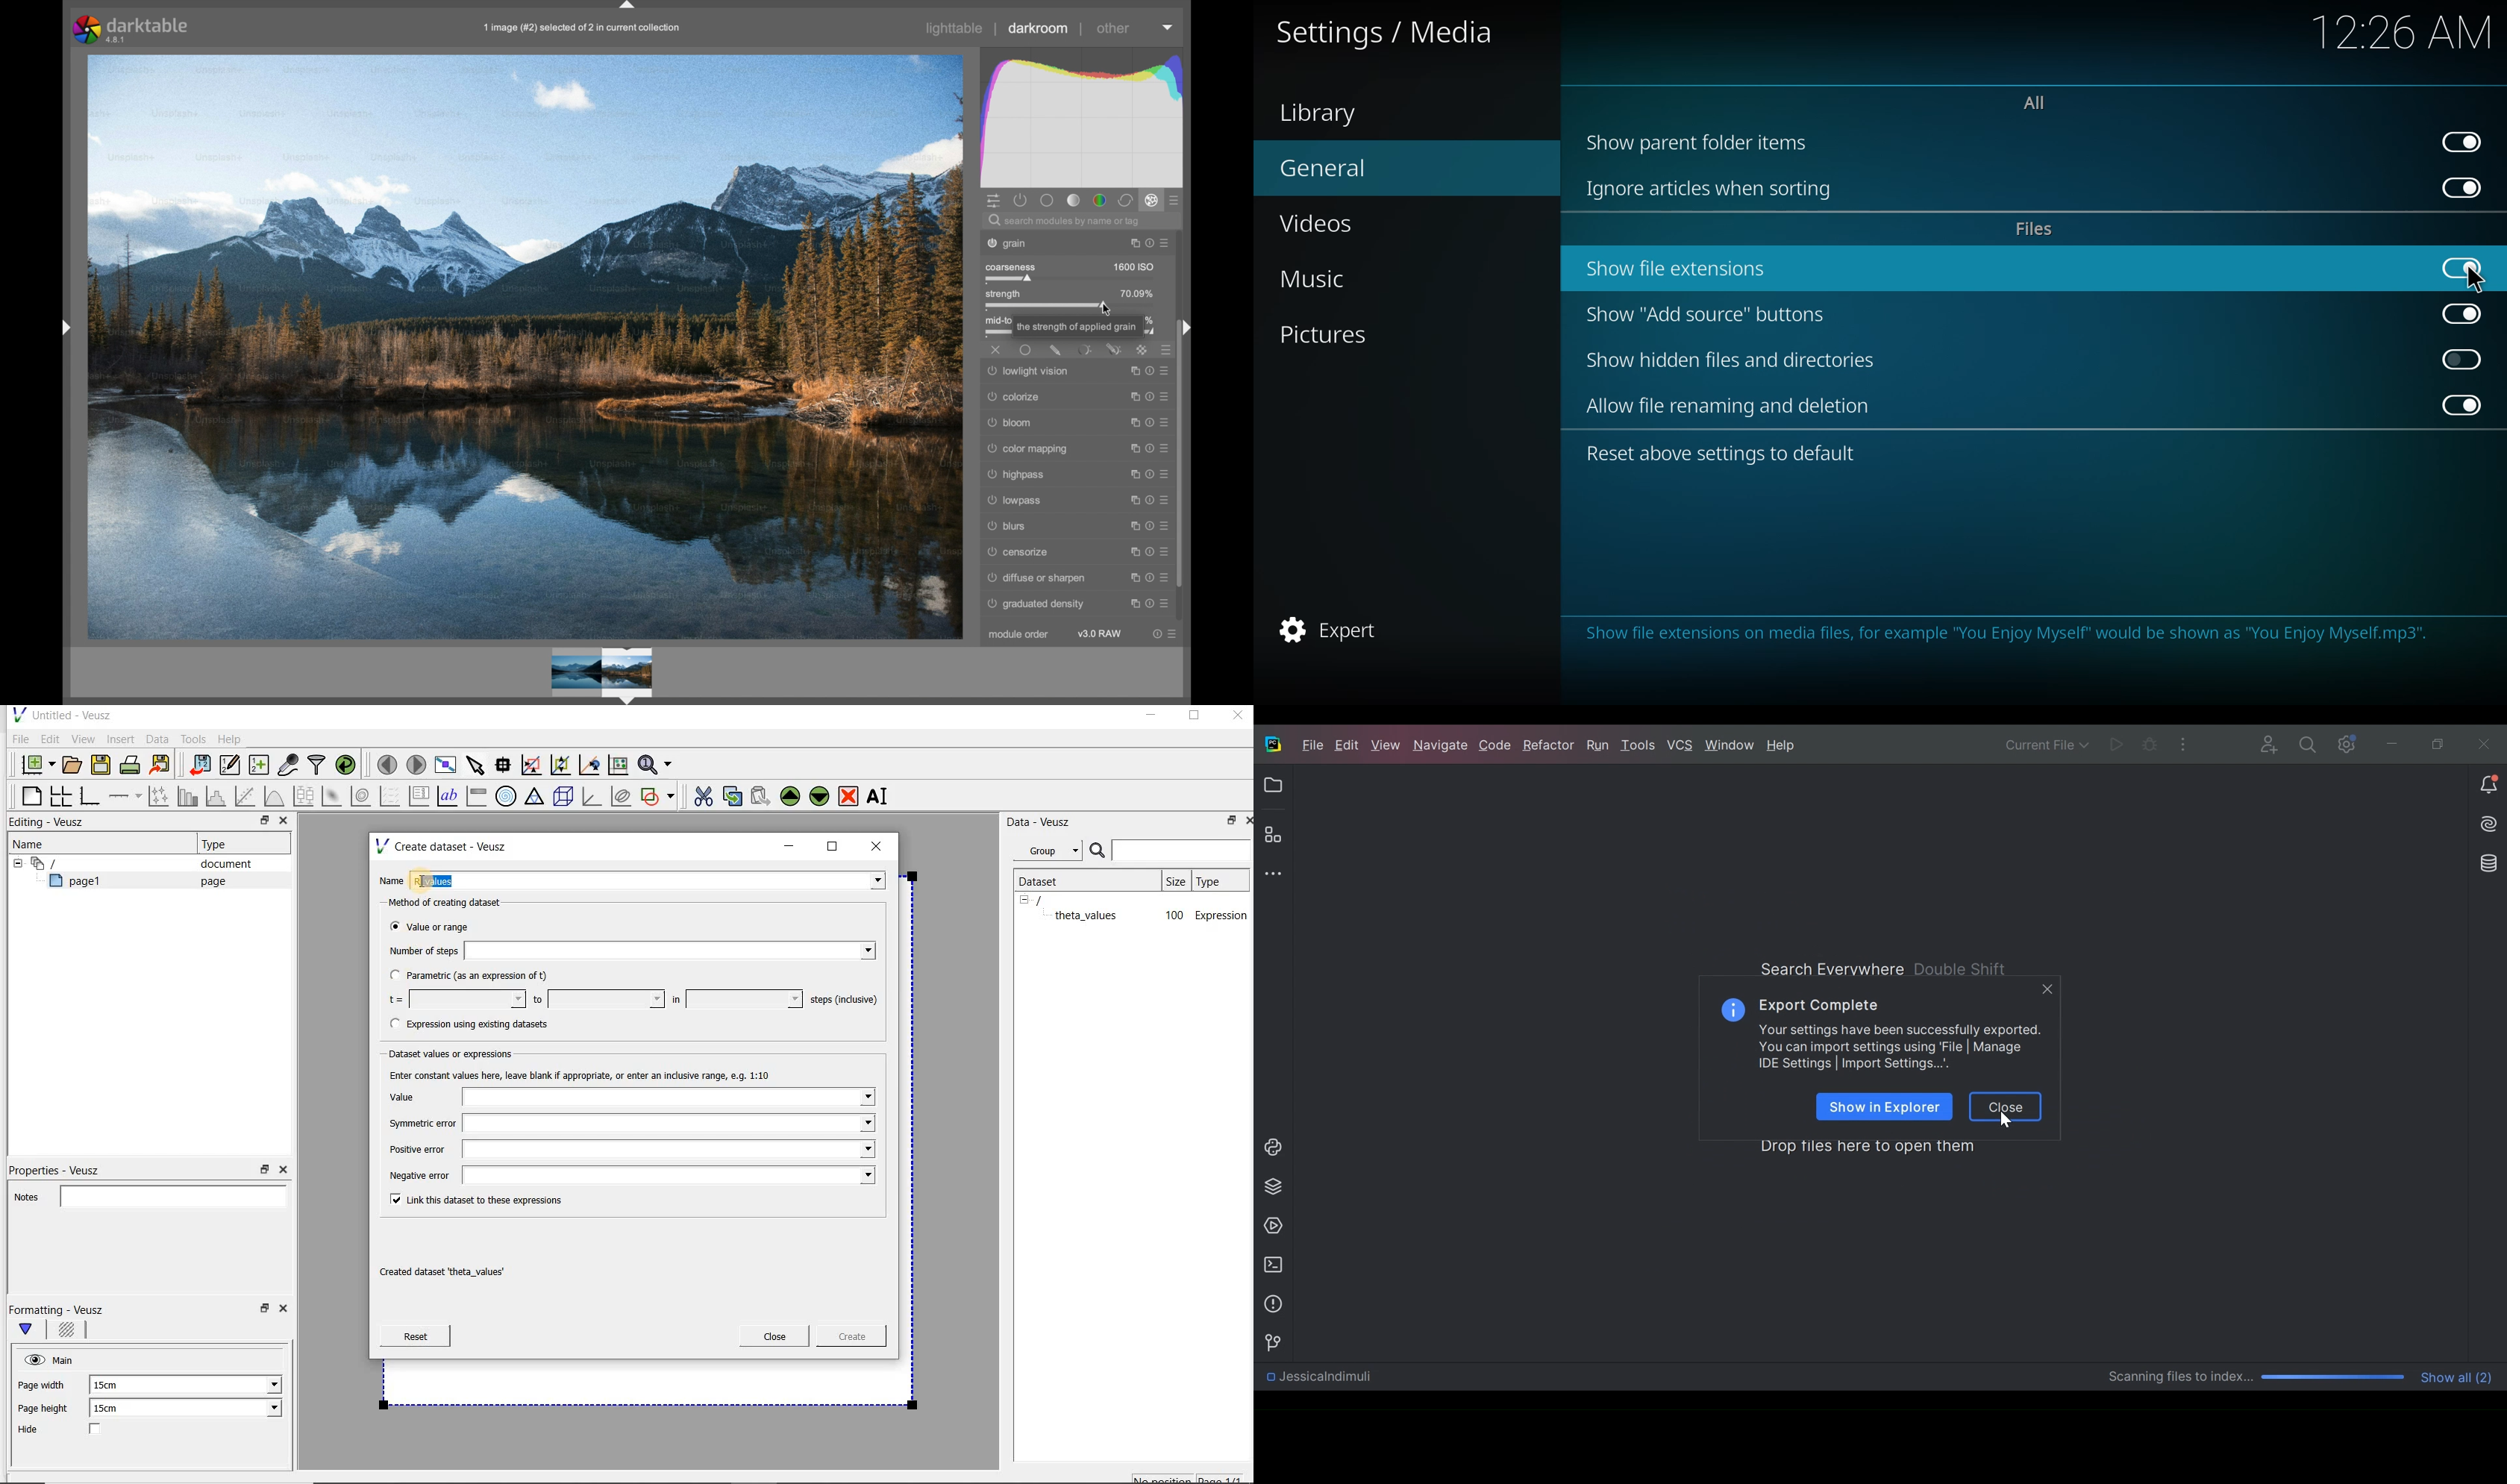 The image size is (2520, 1484). What do you see at coordinates (1174, 879) in the screenshot?
I see `size` at bounding box center [1174, 879].